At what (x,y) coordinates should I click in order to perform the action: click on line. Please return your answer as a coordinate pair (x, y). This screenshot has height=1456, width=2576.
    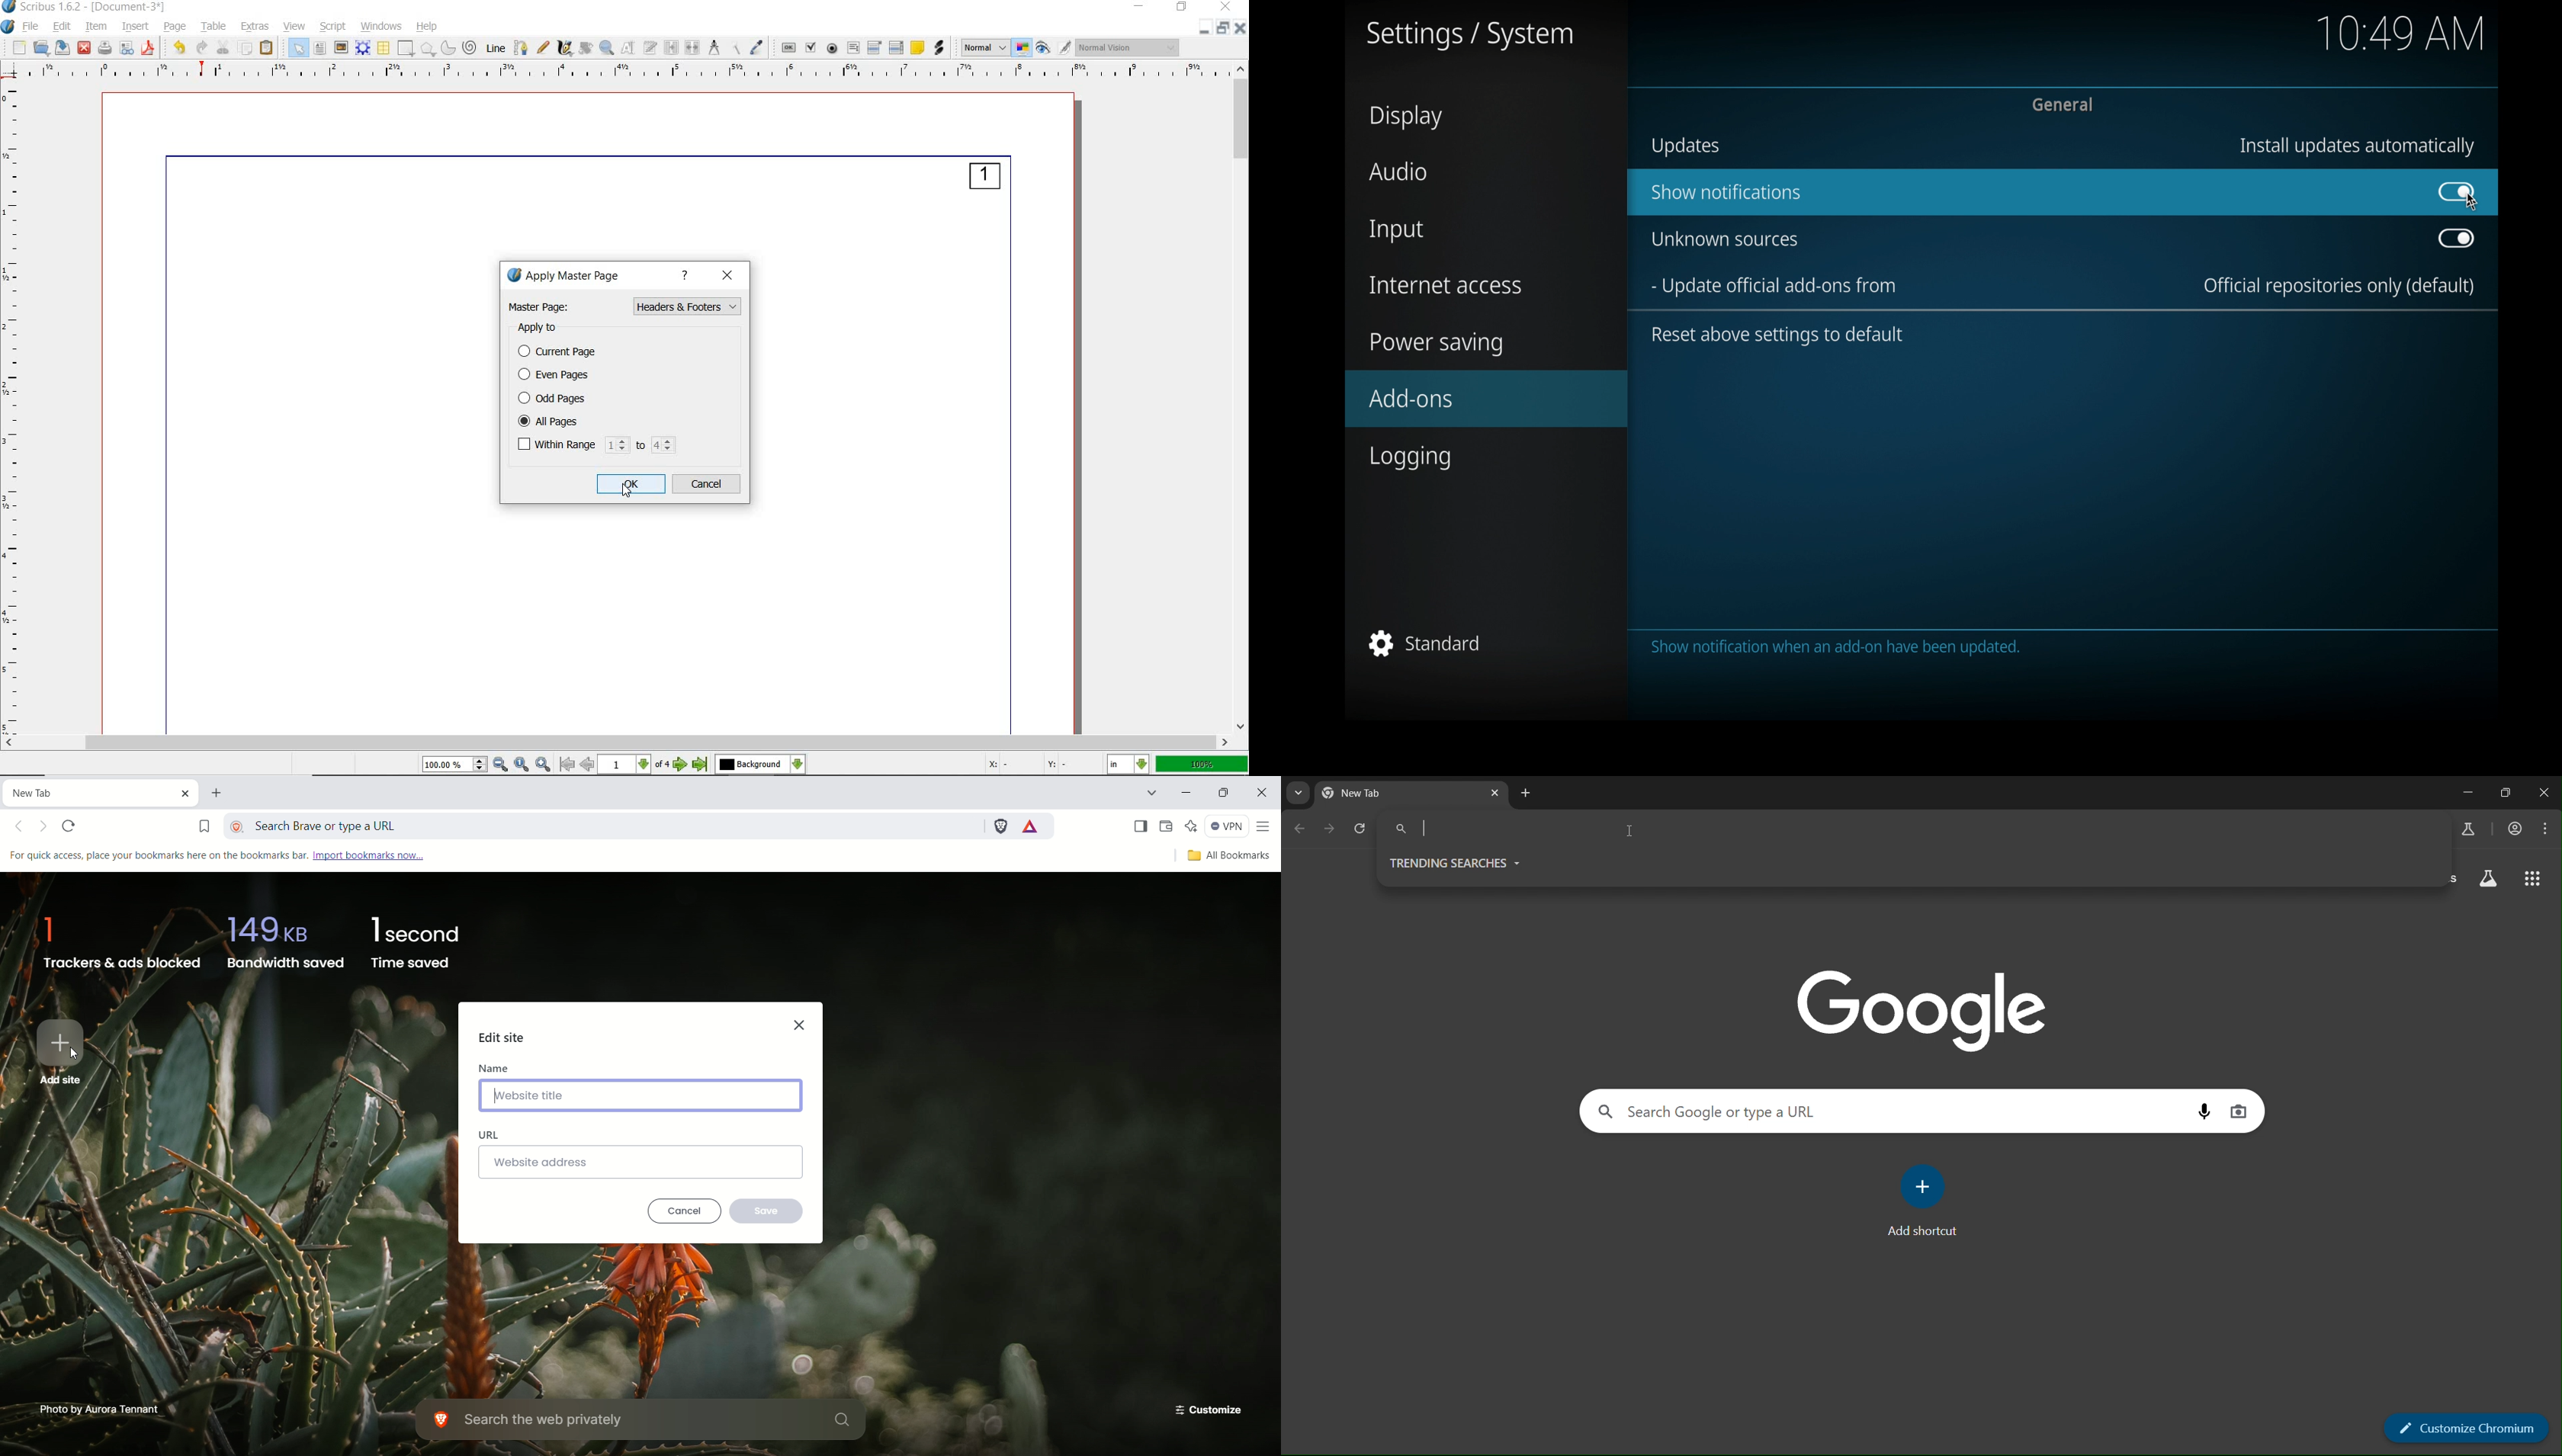
    Looking at the image, I should click on (495, 48).